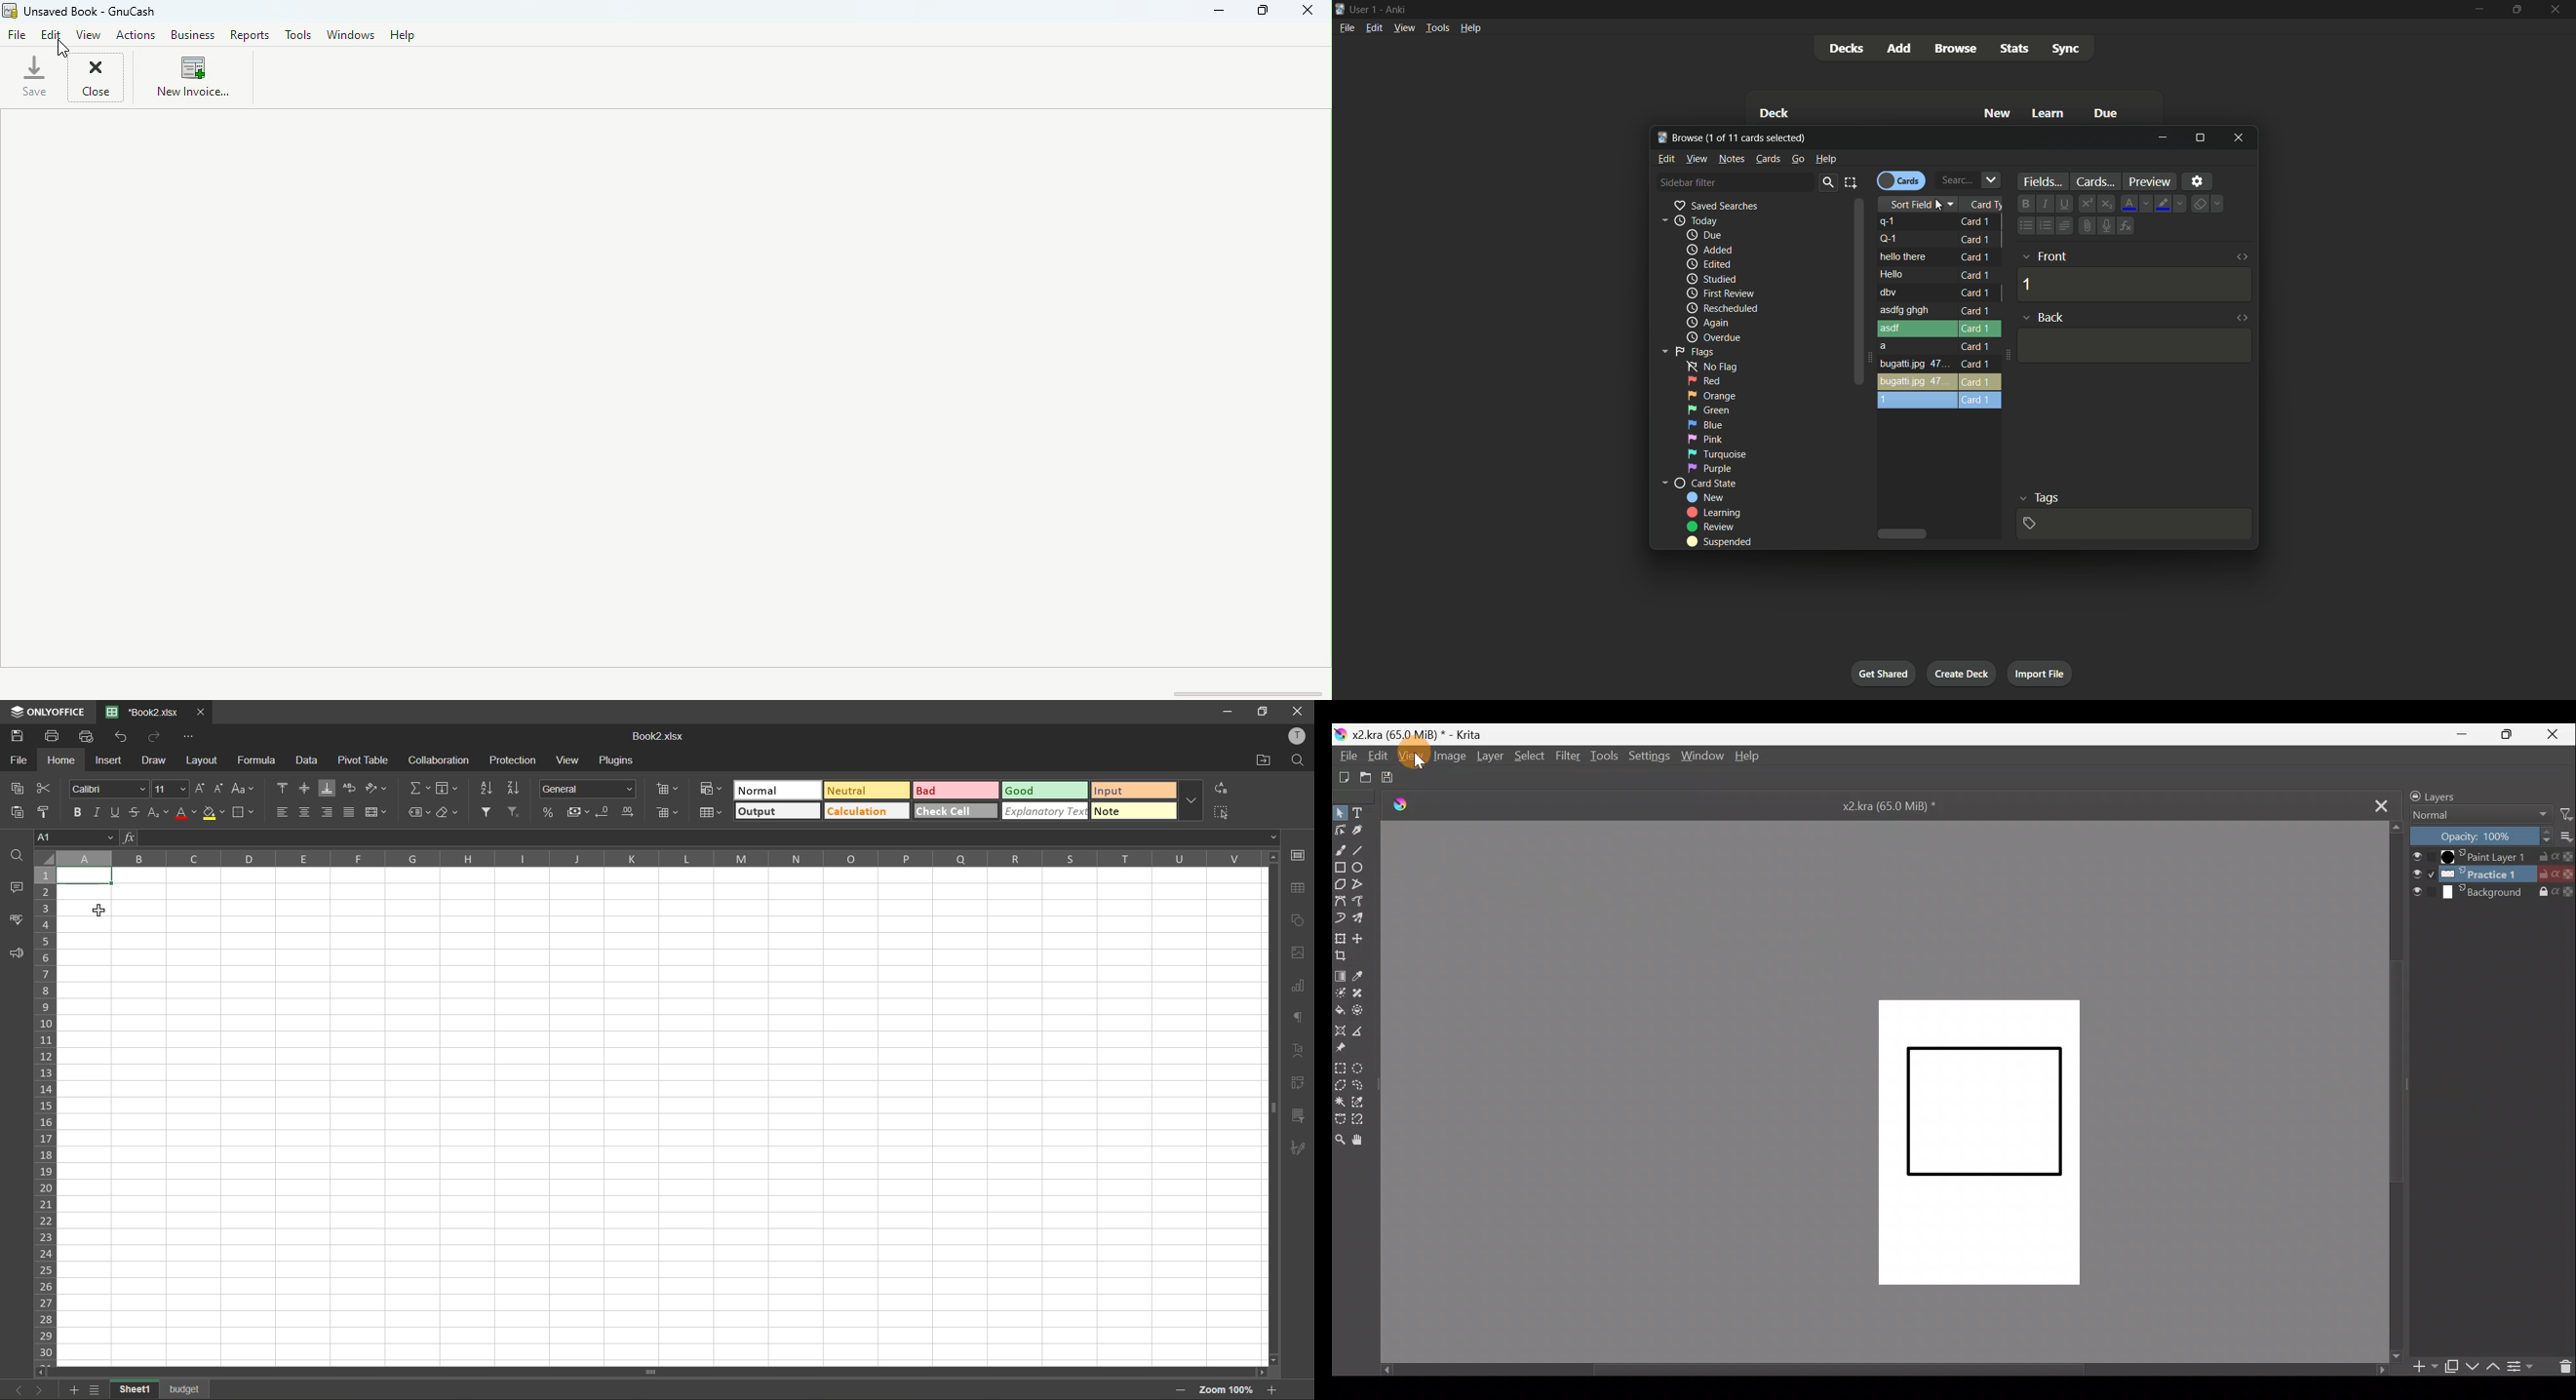  What do you see at coordinates (1043, 790) in the screenshot?
I see `good` at bounding box center [1043, 790].